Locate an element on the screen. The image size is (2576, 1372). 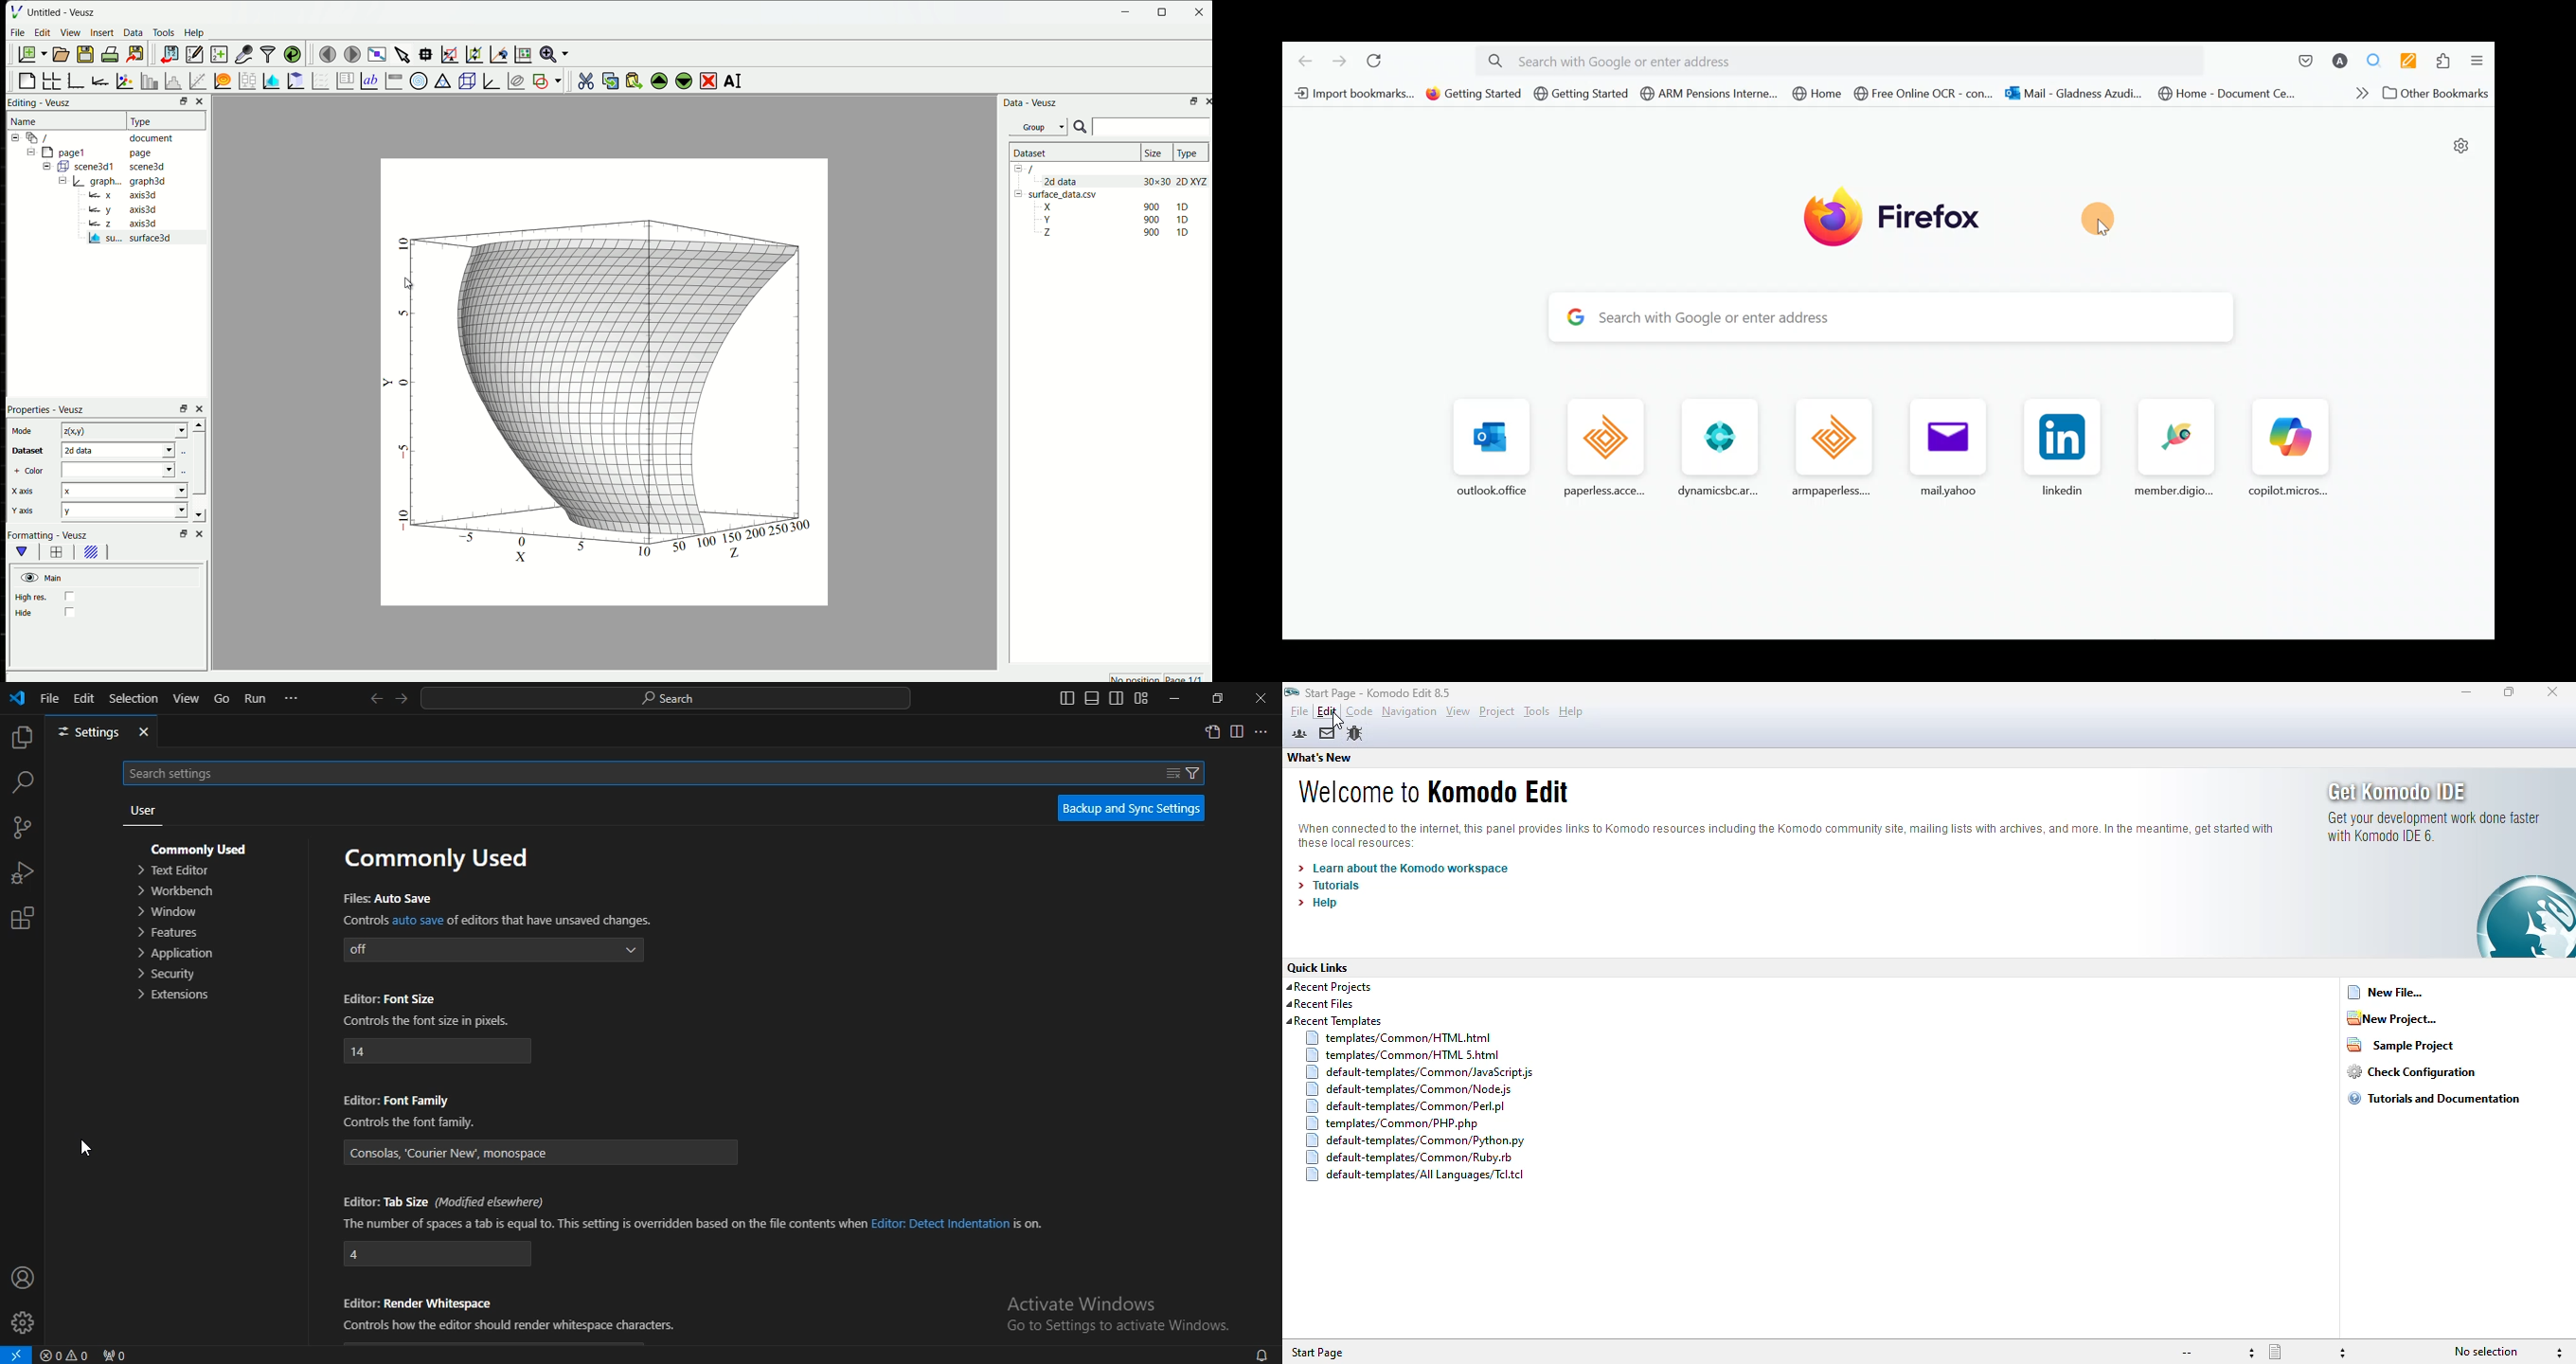
Data - Veusz is located at coordinates (1032, 104).